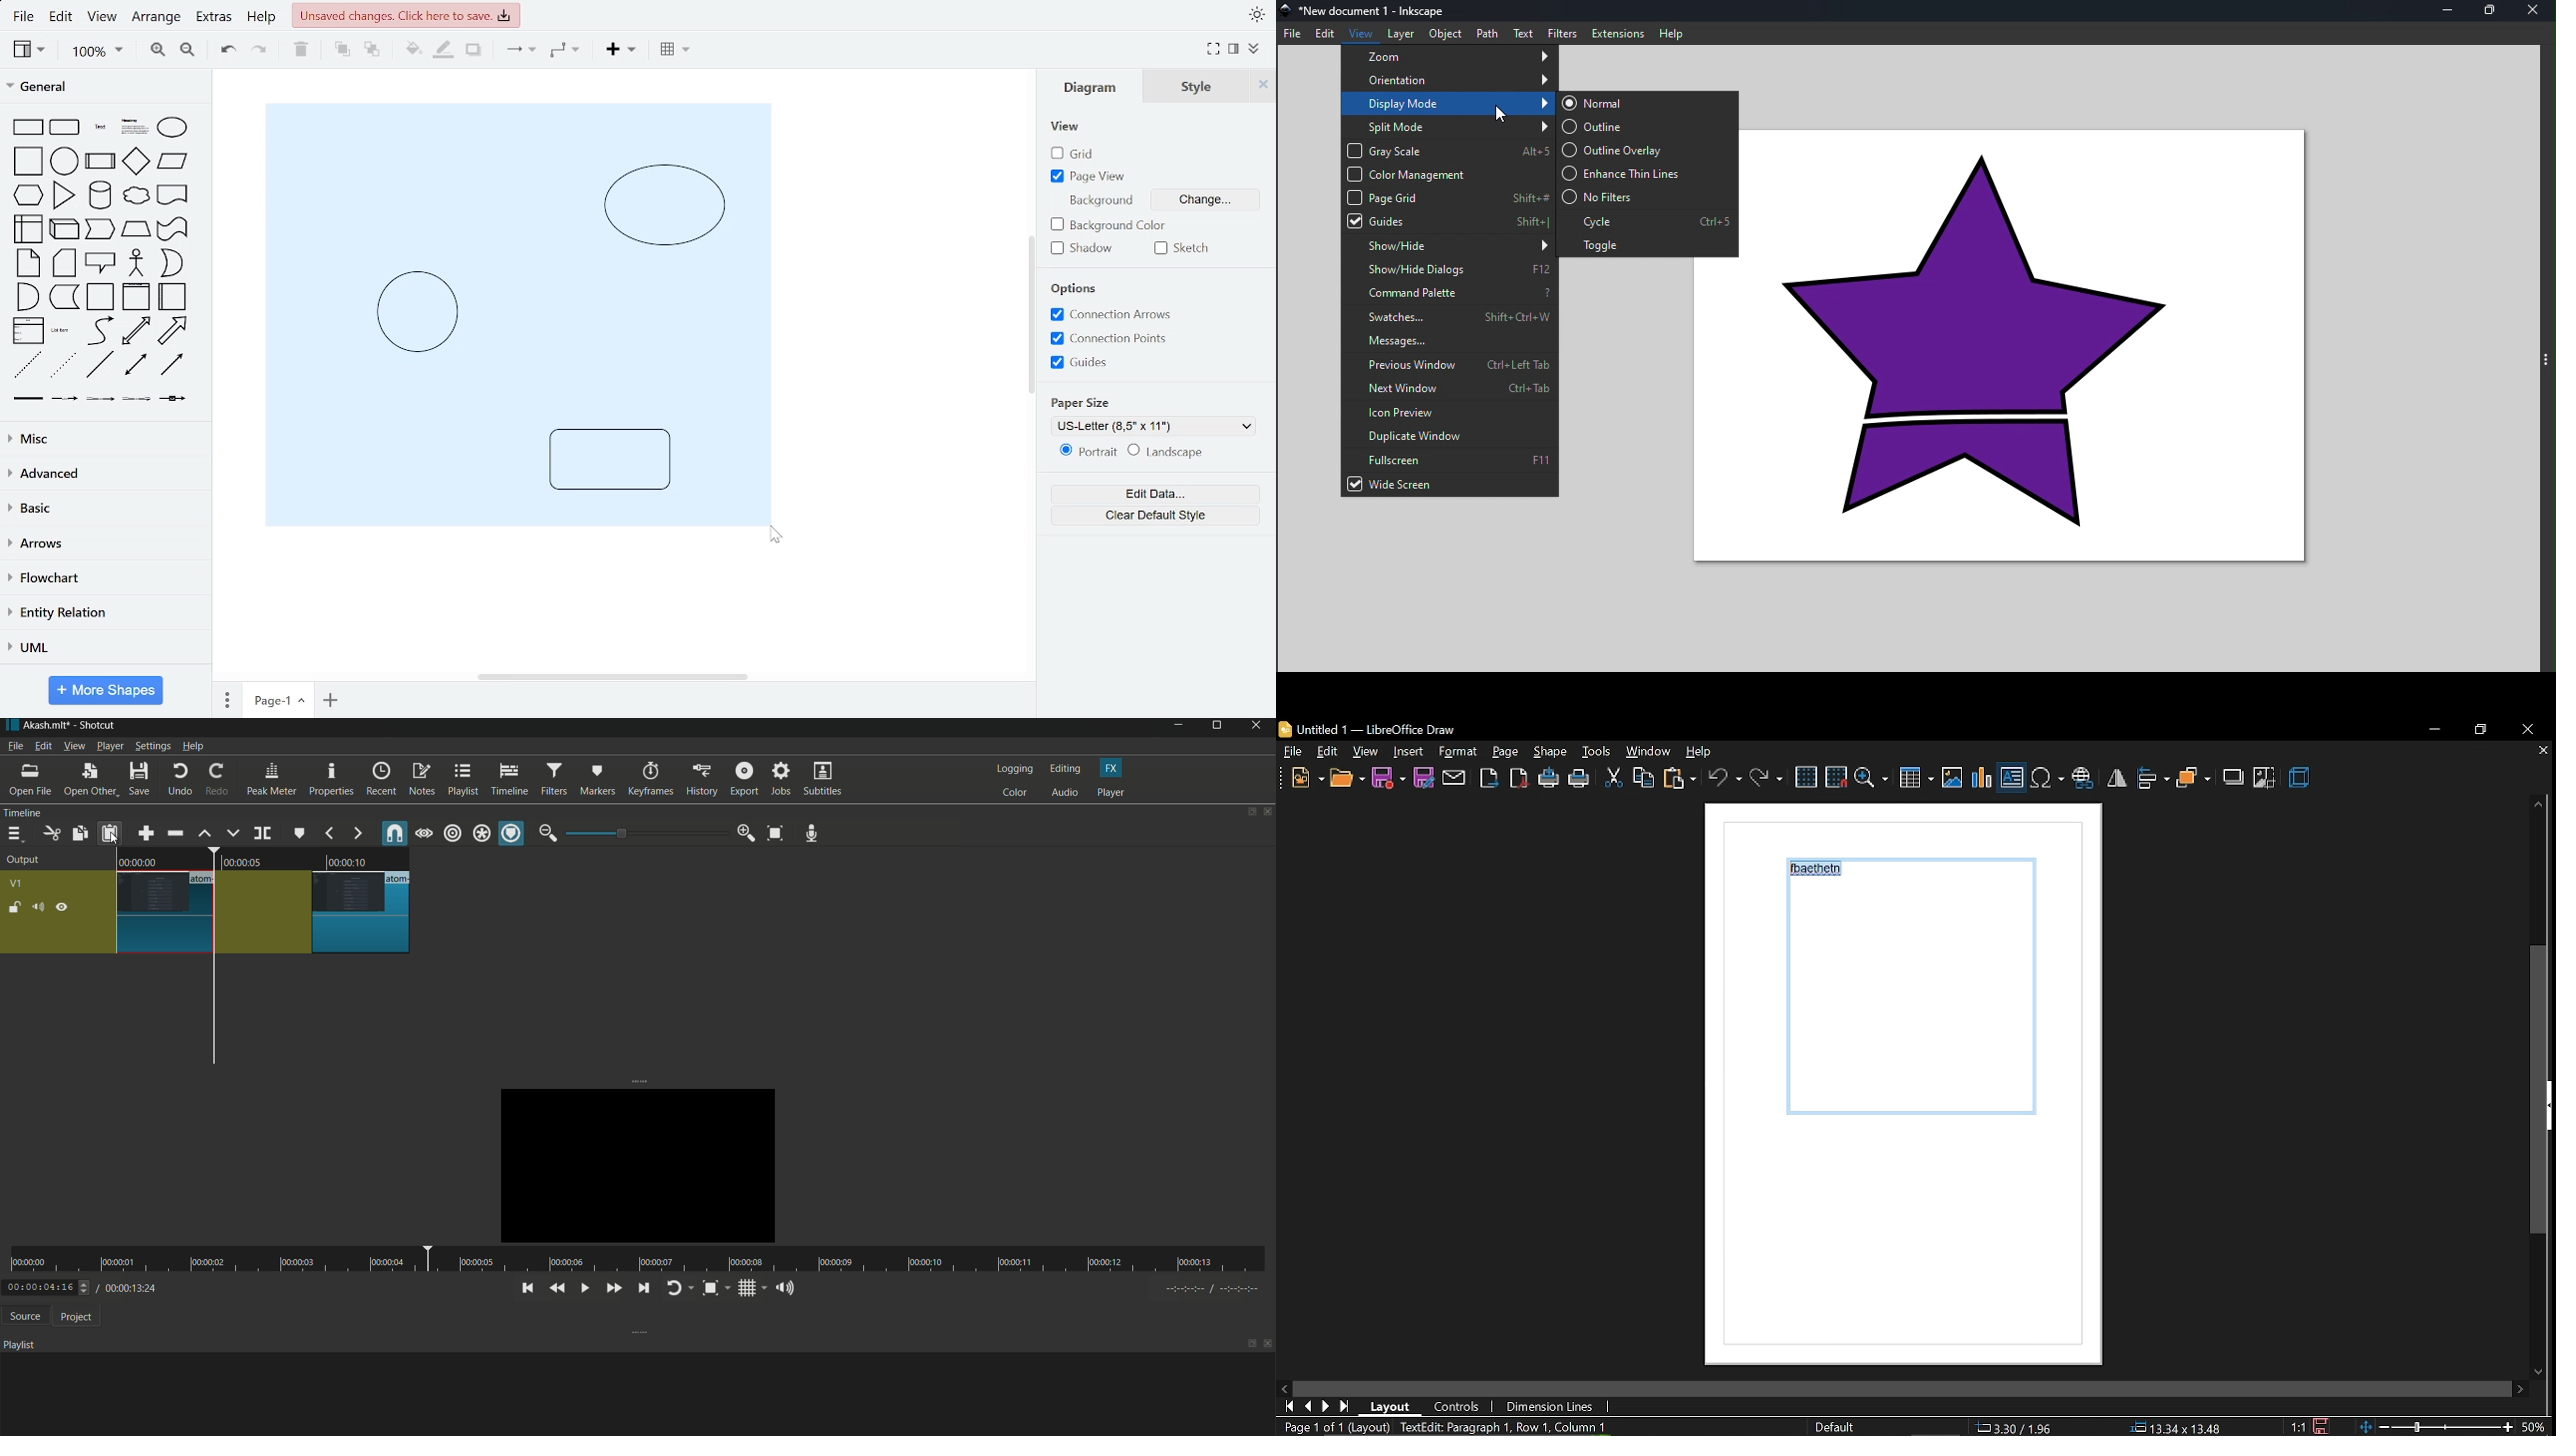  What do you see at coordinates (1449, 461) in the screenshot?
I see `Full screen` at bounding box center [1449, 461].